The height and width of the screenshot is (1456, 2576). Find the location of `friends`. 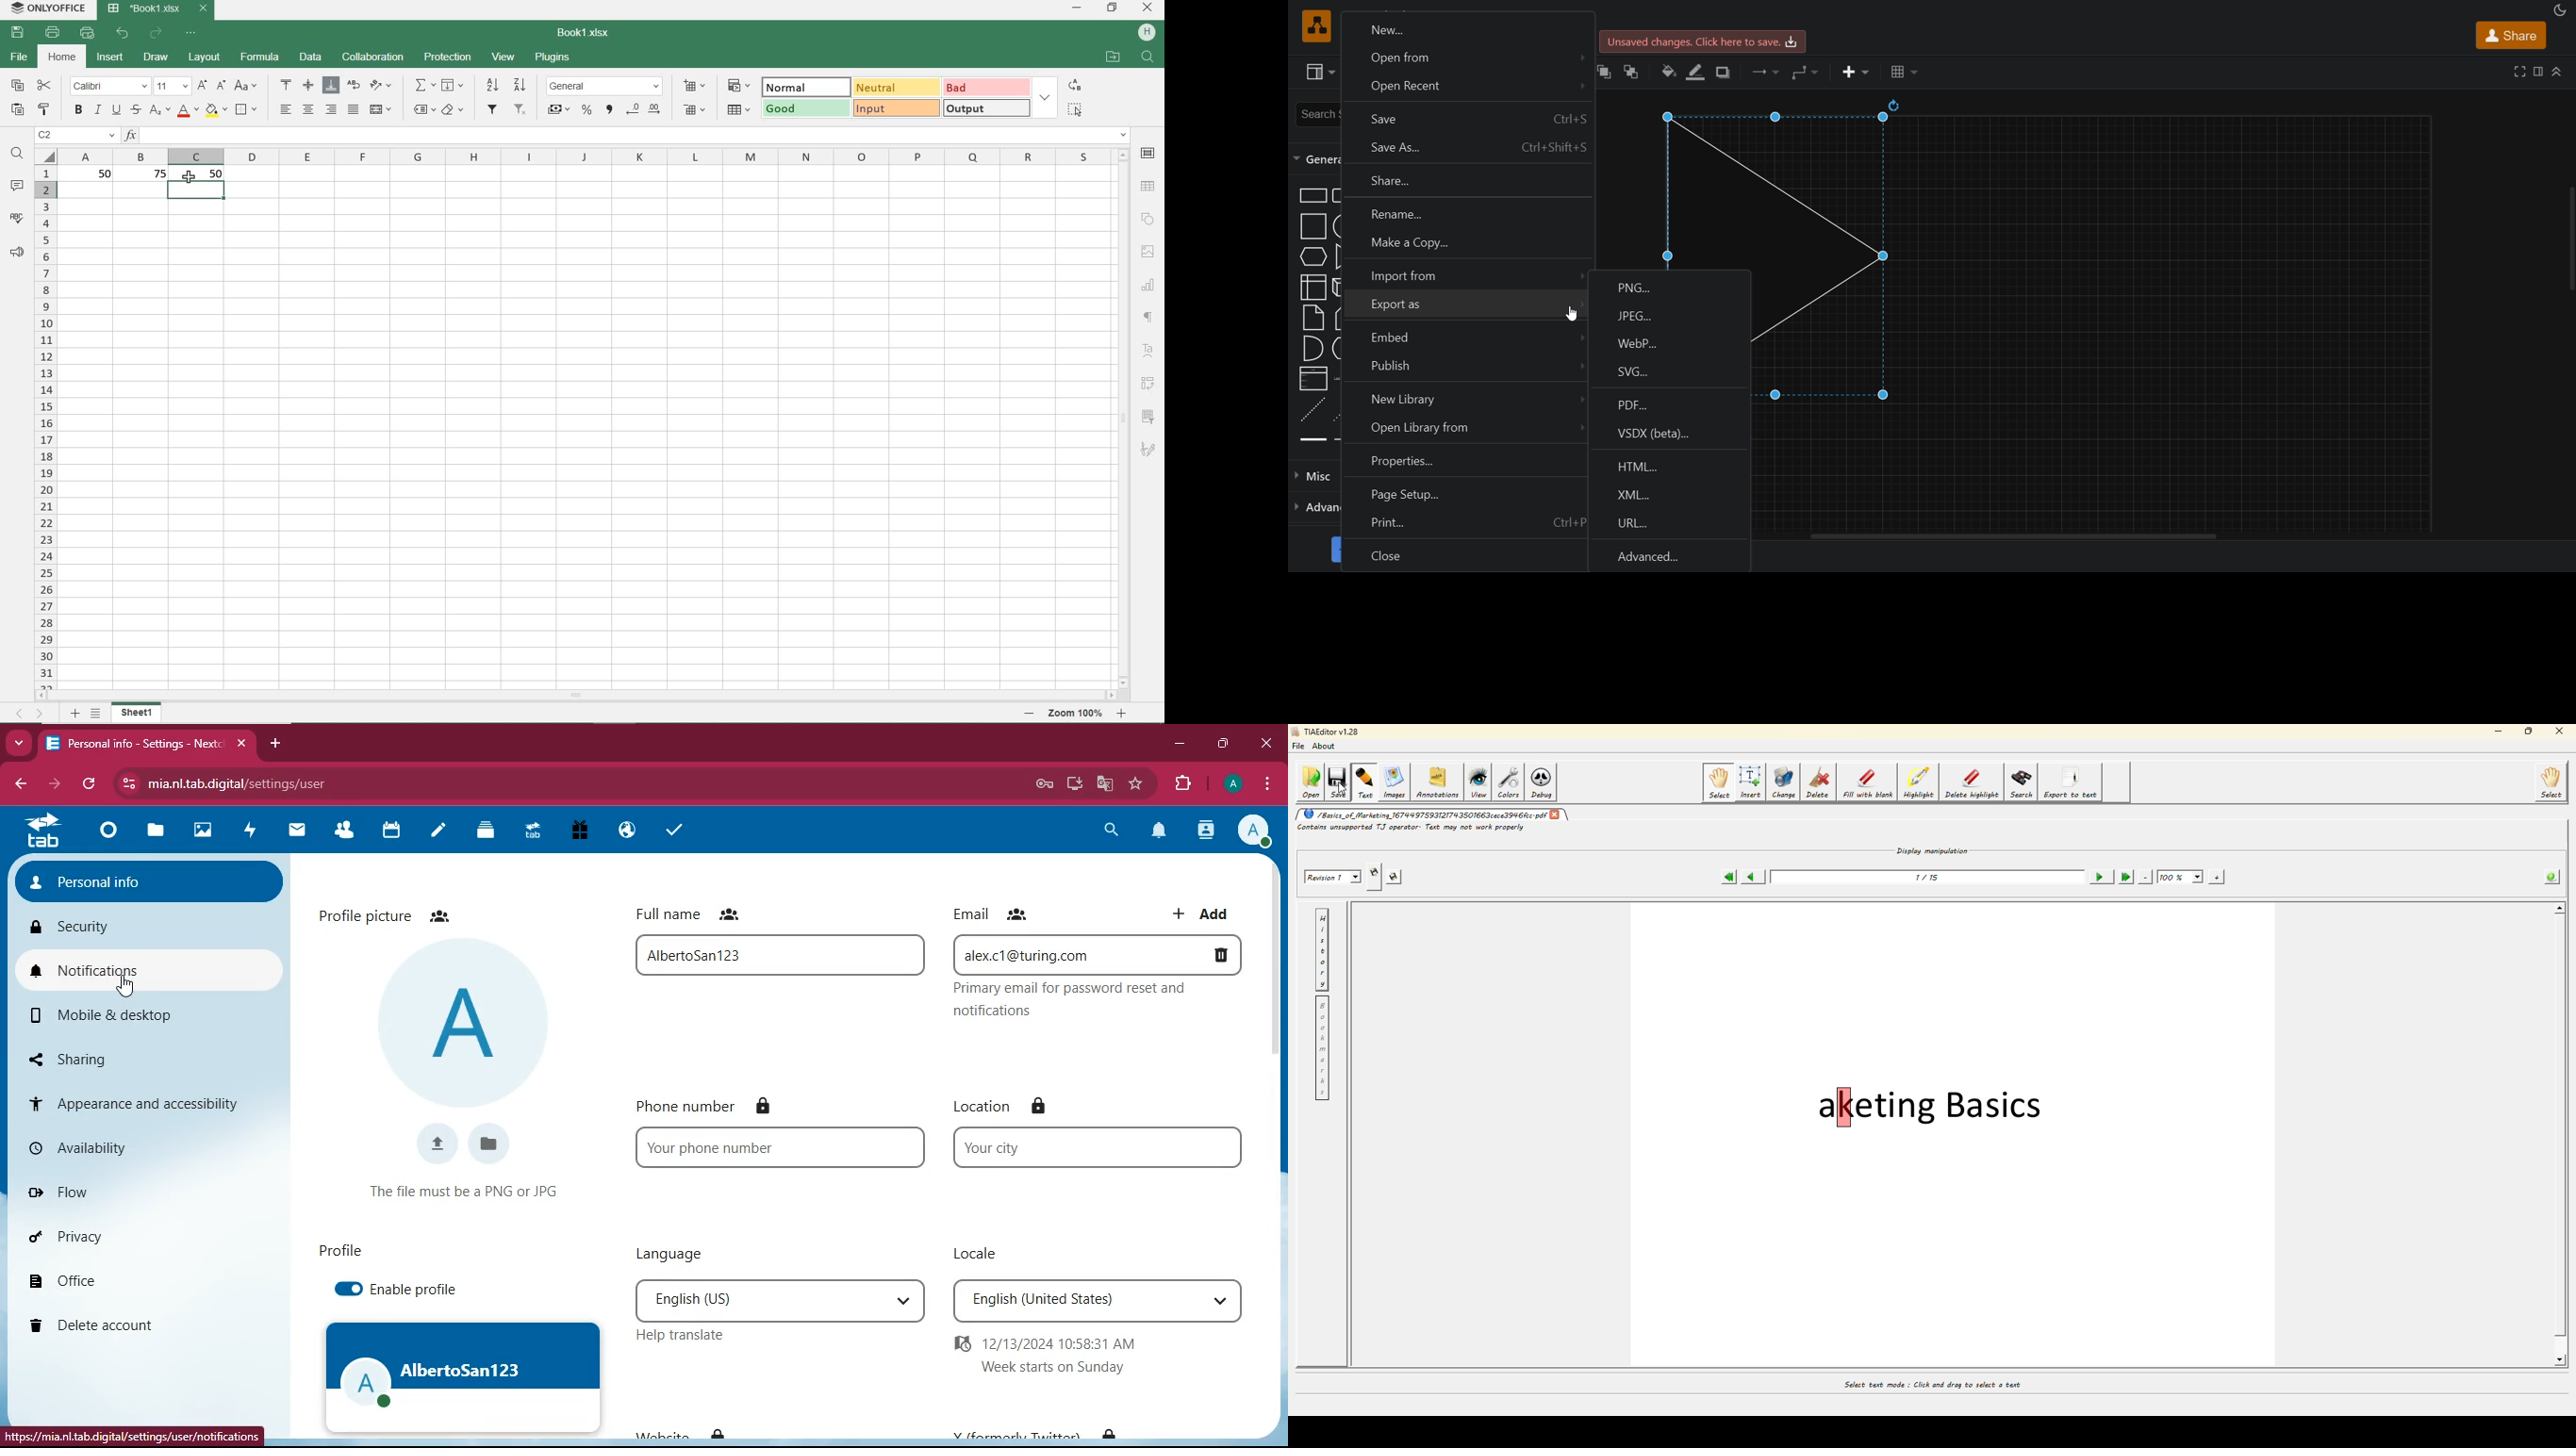

friends is located at coordinates (441, 915).